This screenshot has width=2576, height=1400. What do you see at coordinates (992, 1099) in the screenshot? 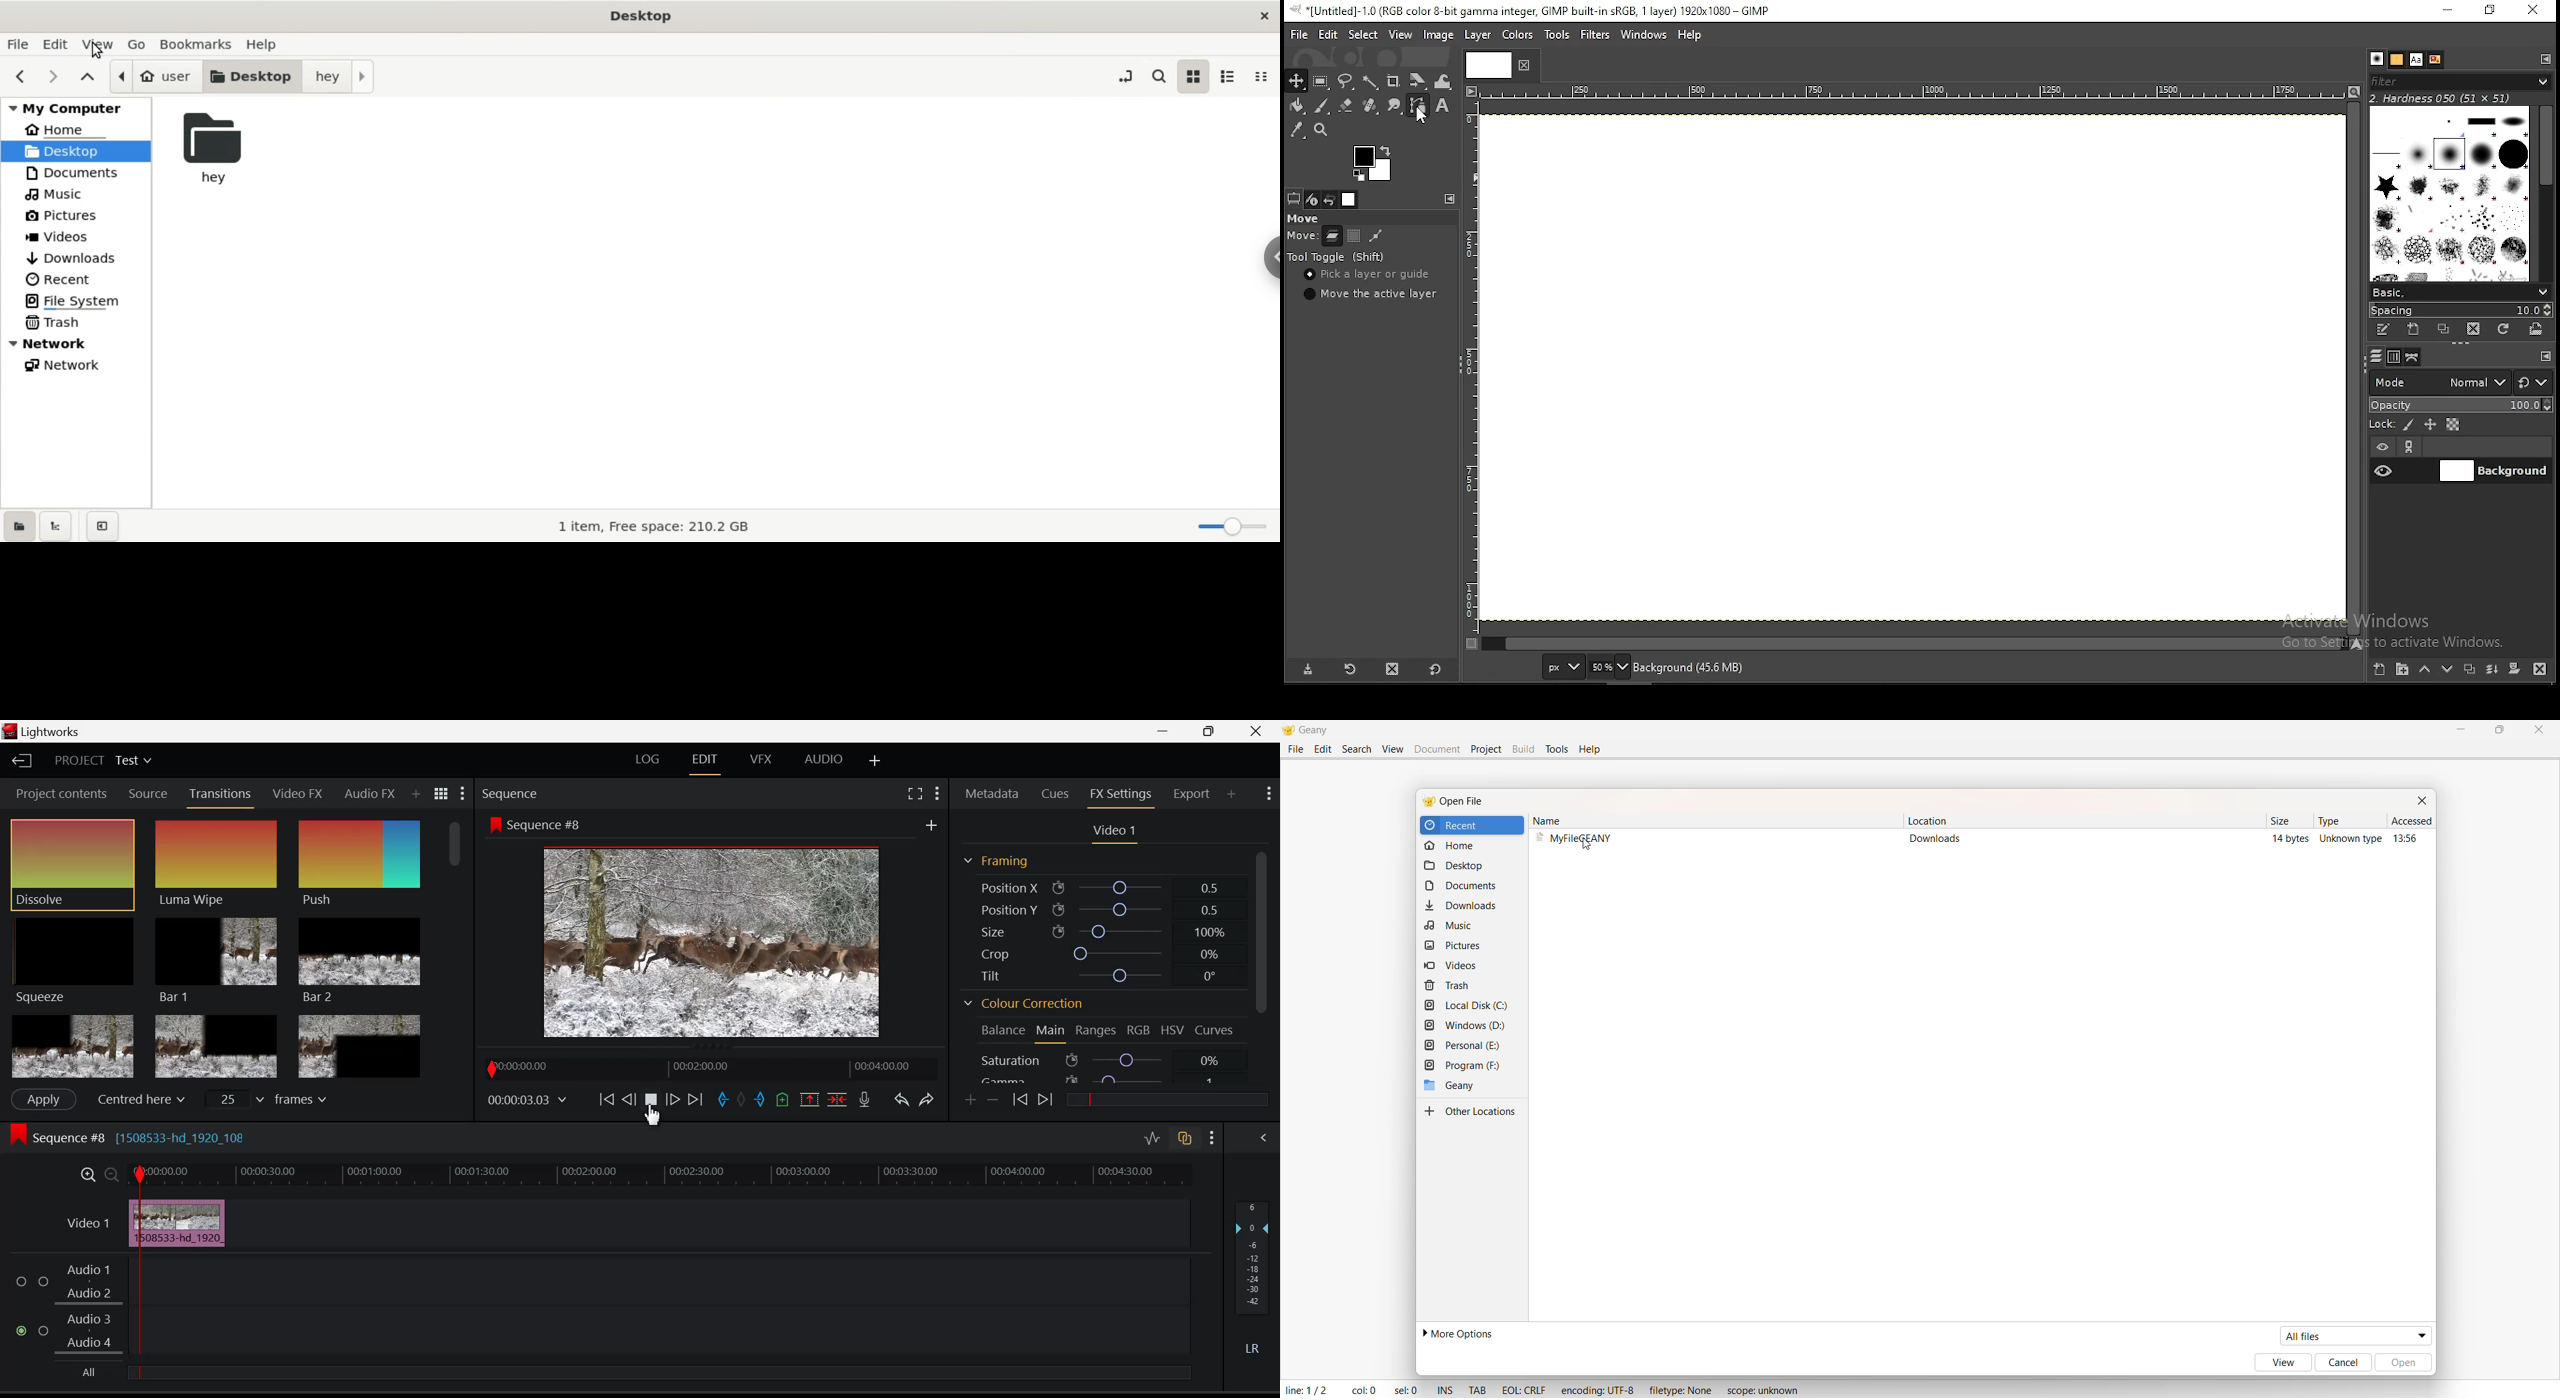
I see `Delete keyframes` at bounding box center [992, 1099].